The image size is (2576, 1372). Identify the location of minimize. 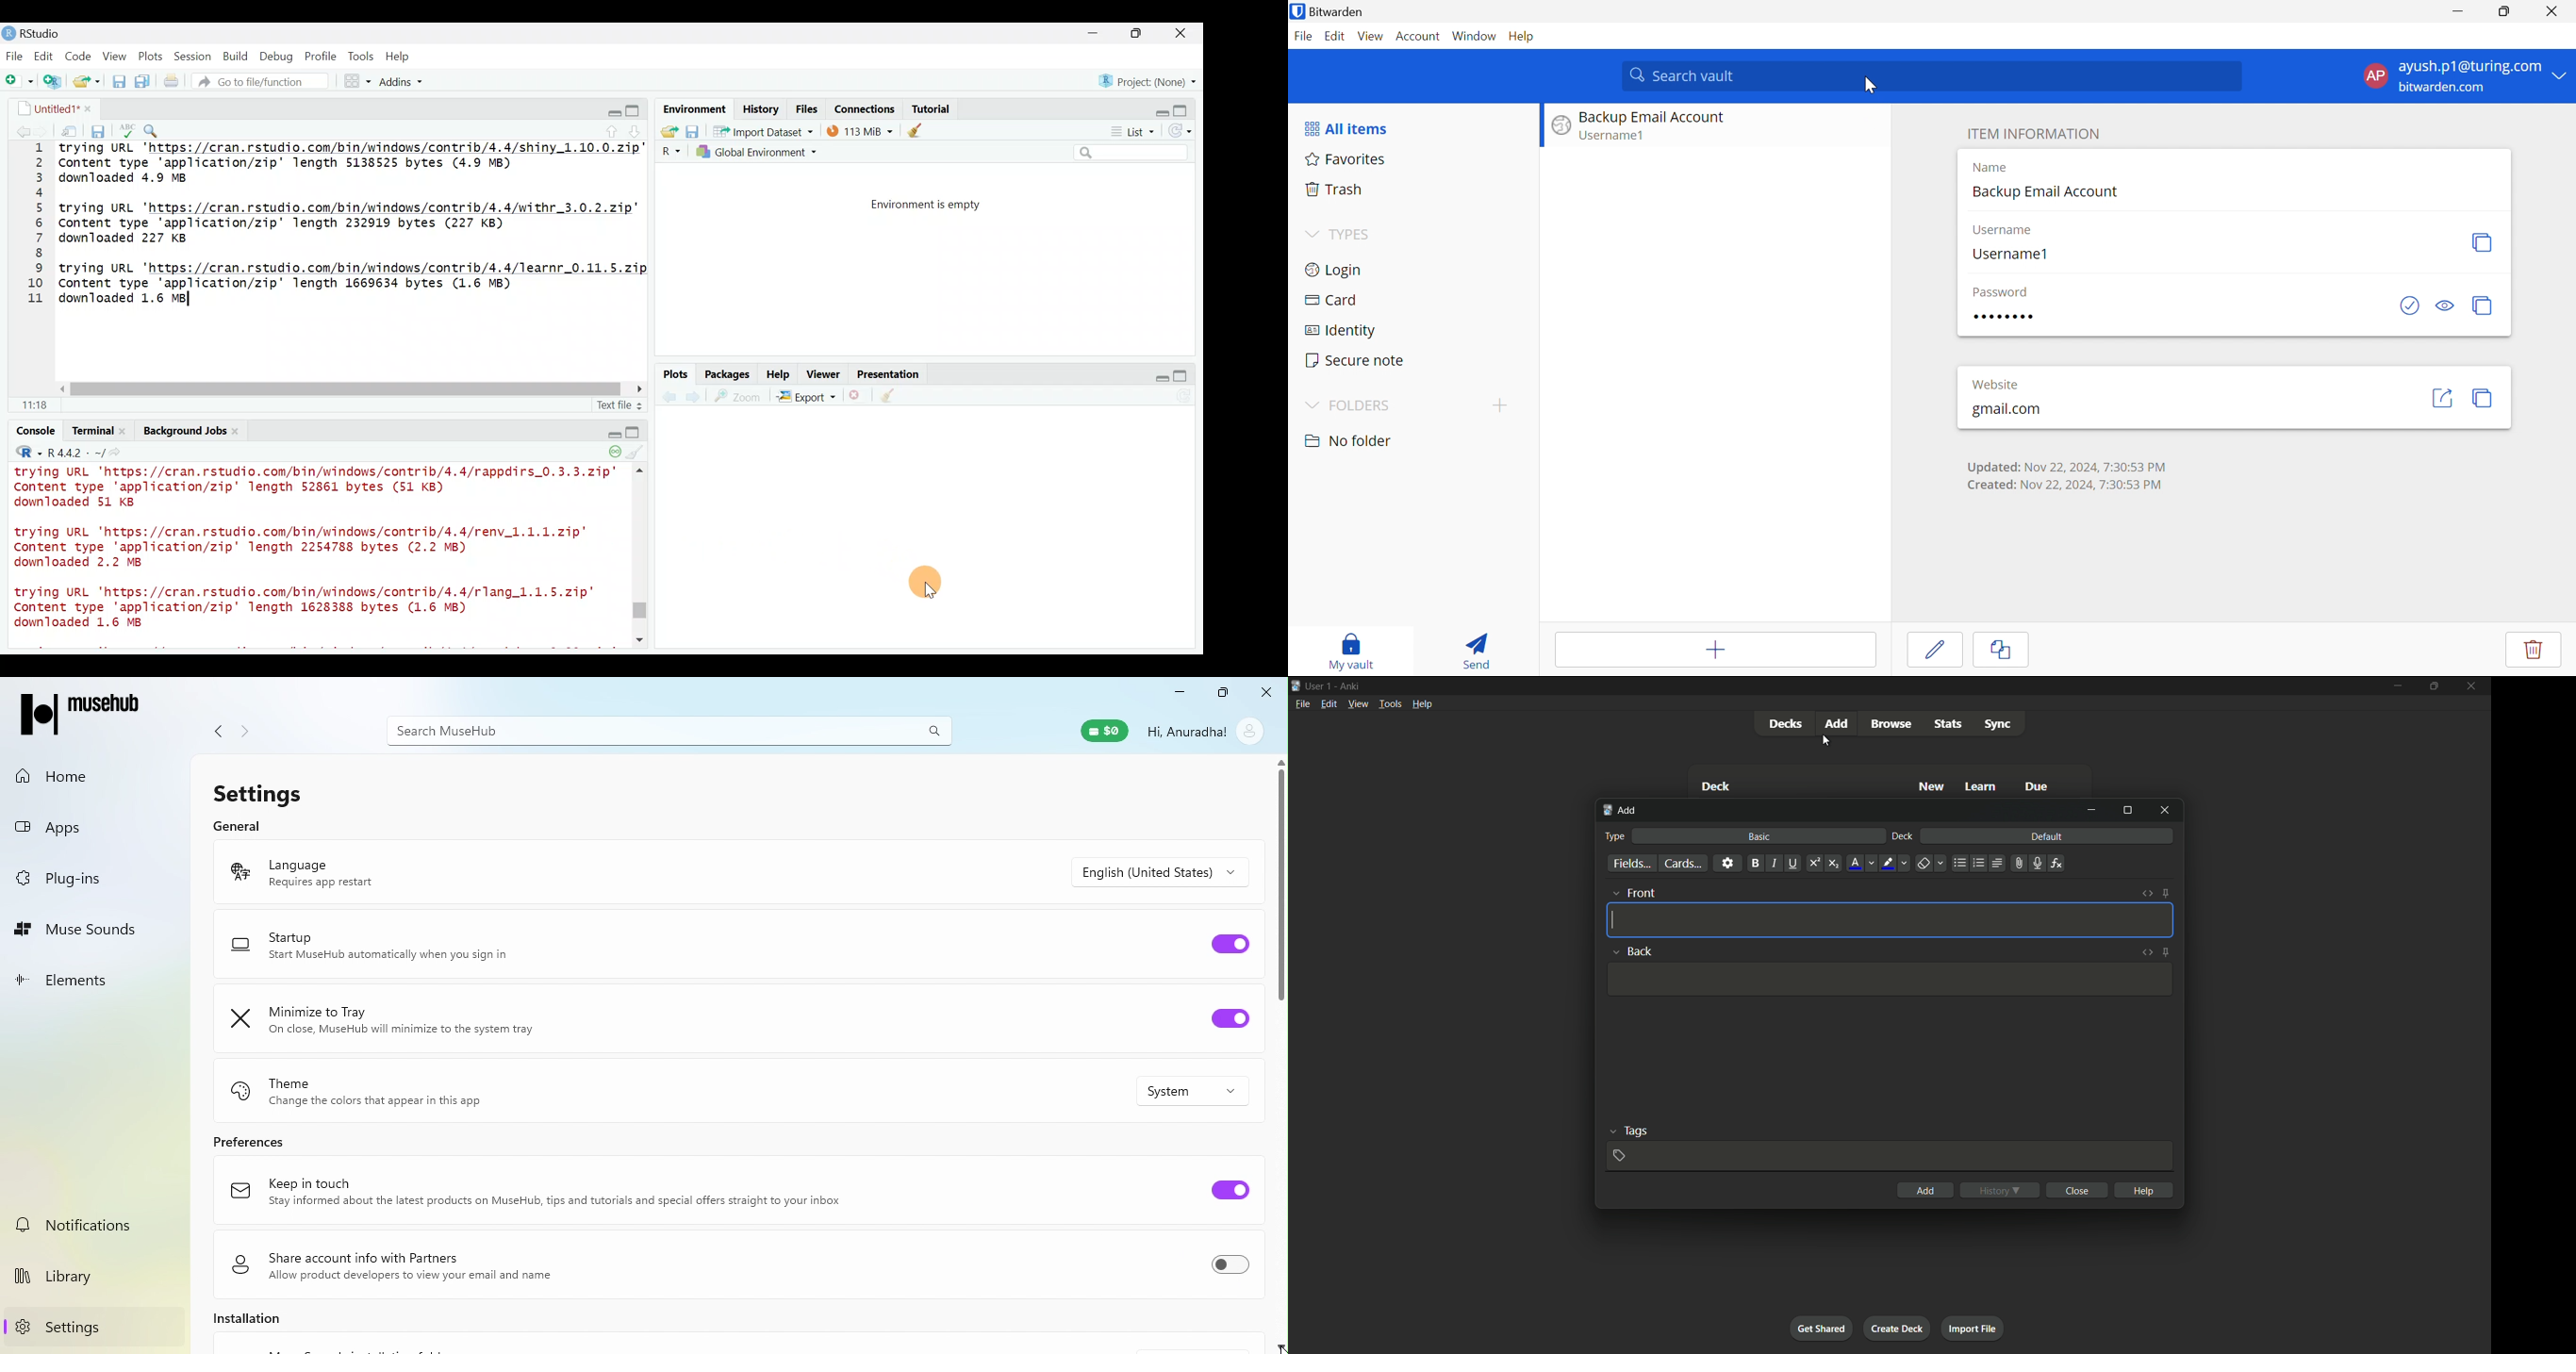
(2397, 685).